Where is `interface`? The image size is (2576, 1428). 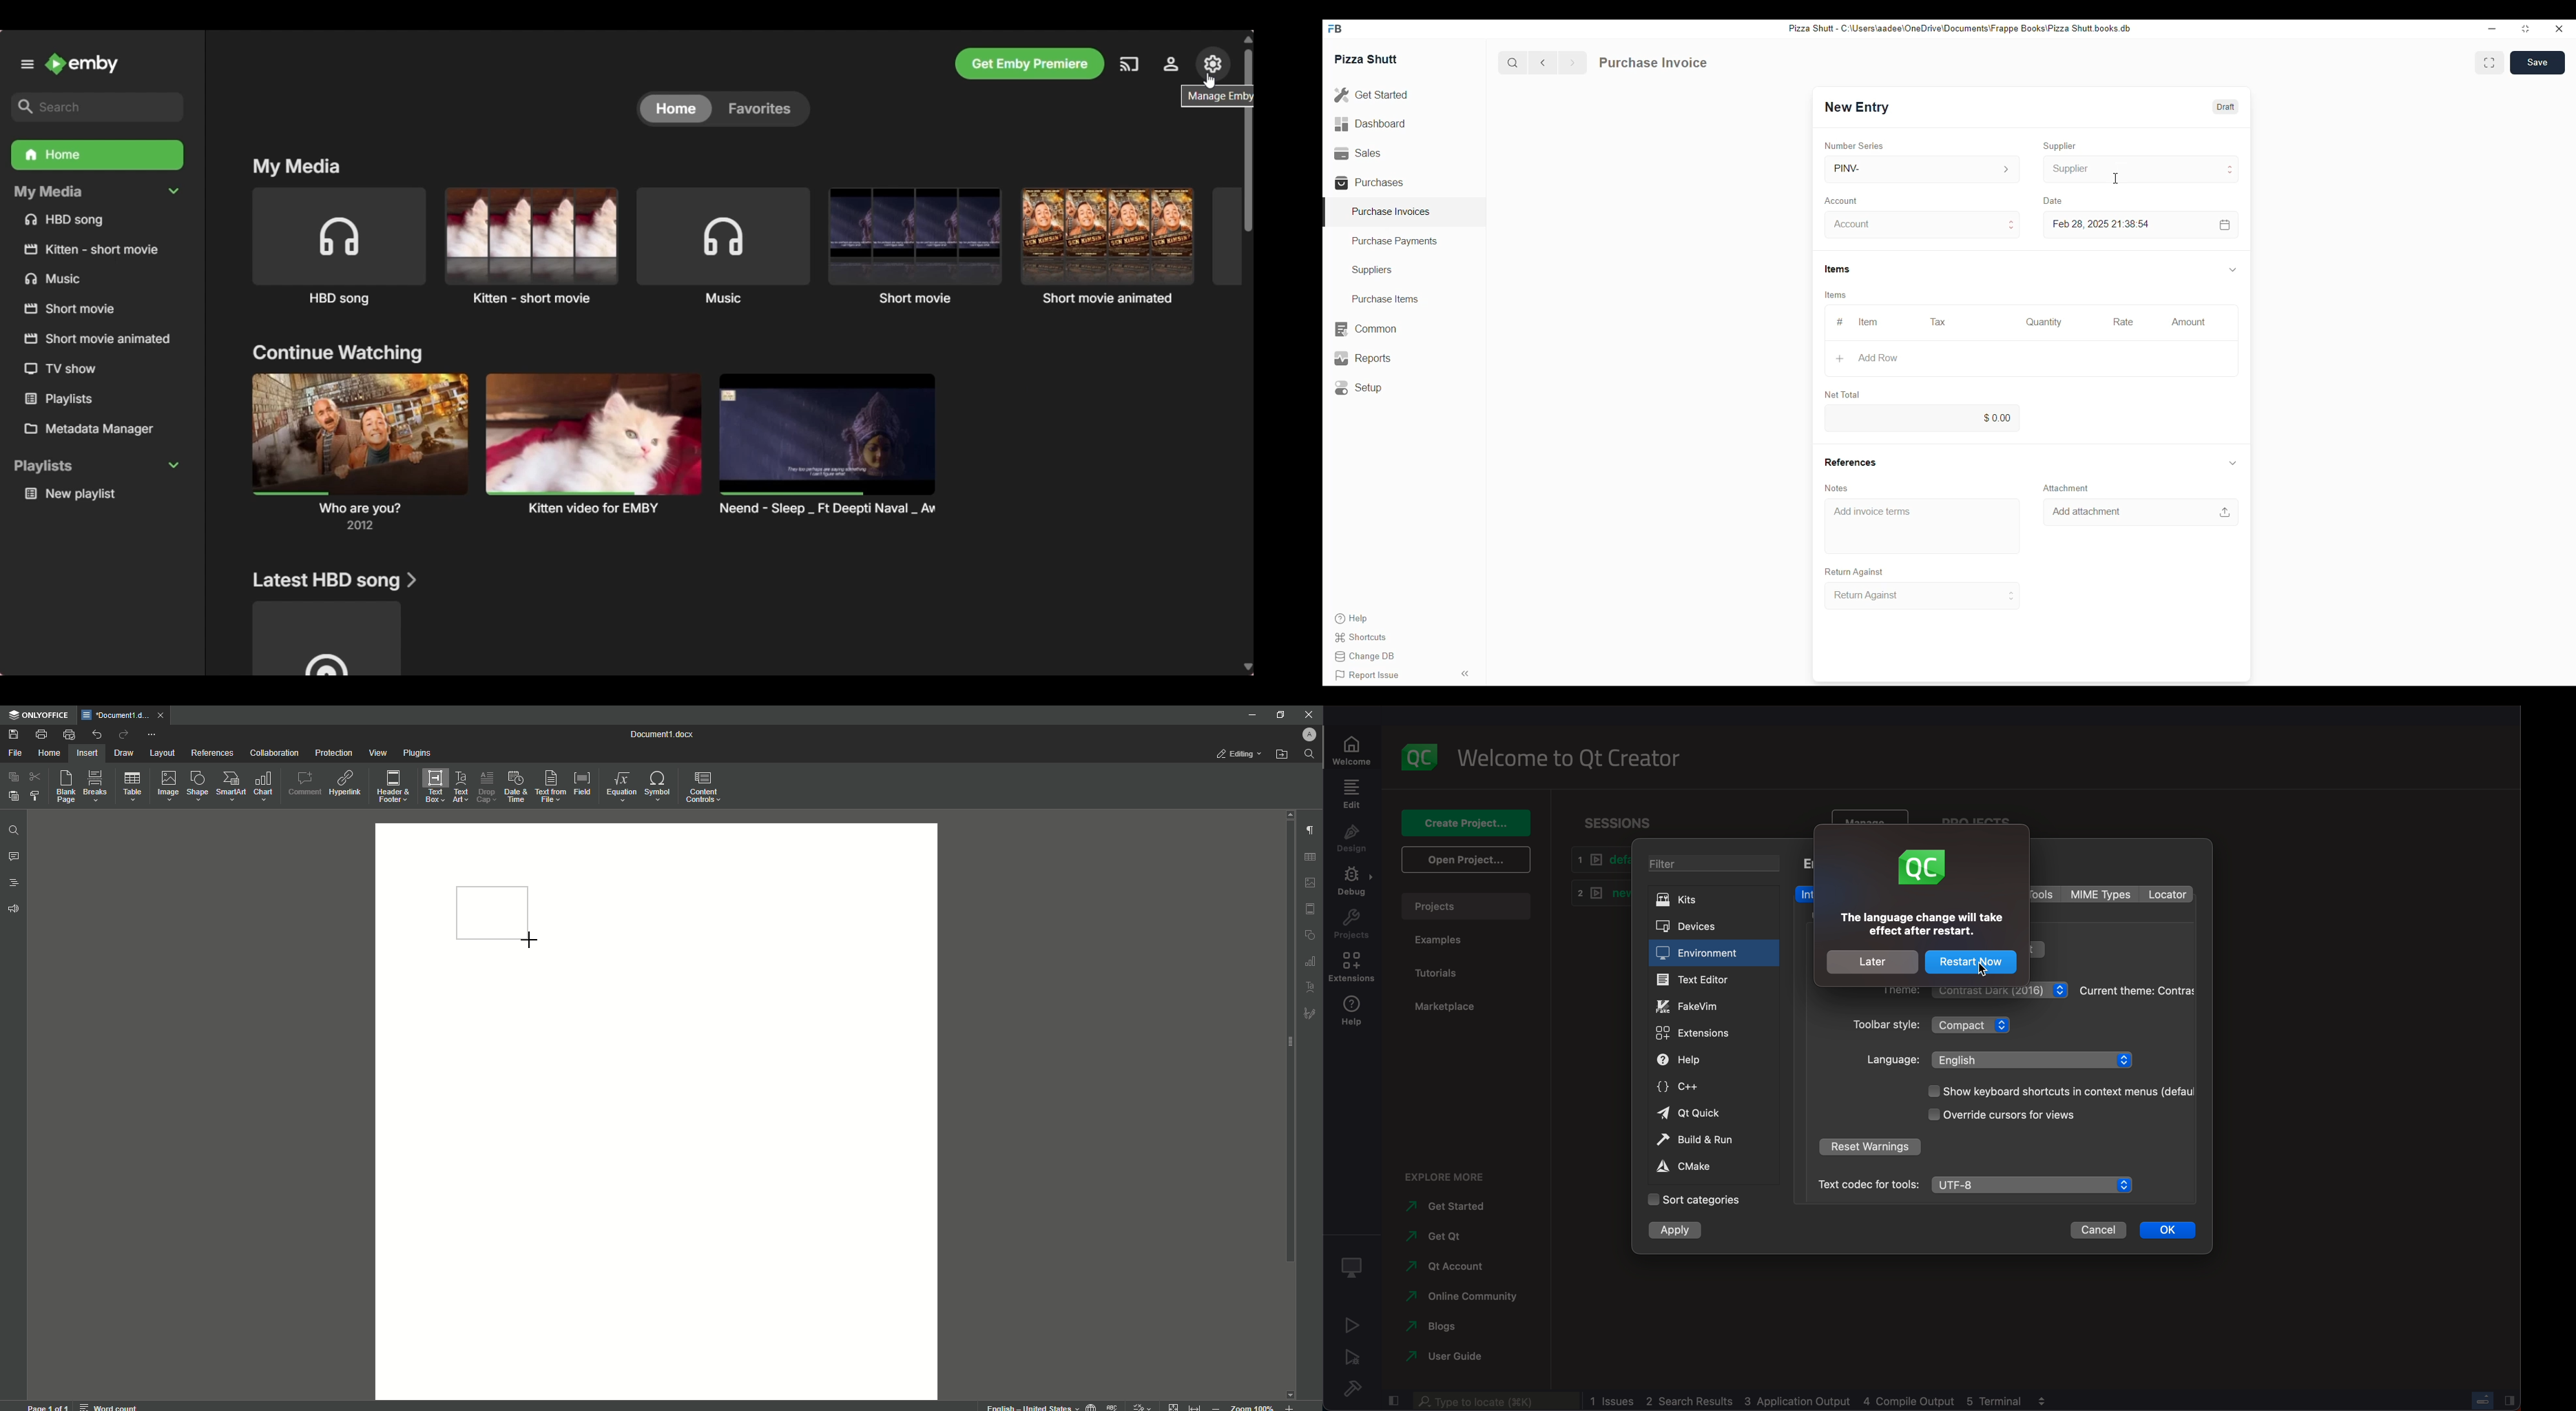 interface is located at coordinates (1805, 894).